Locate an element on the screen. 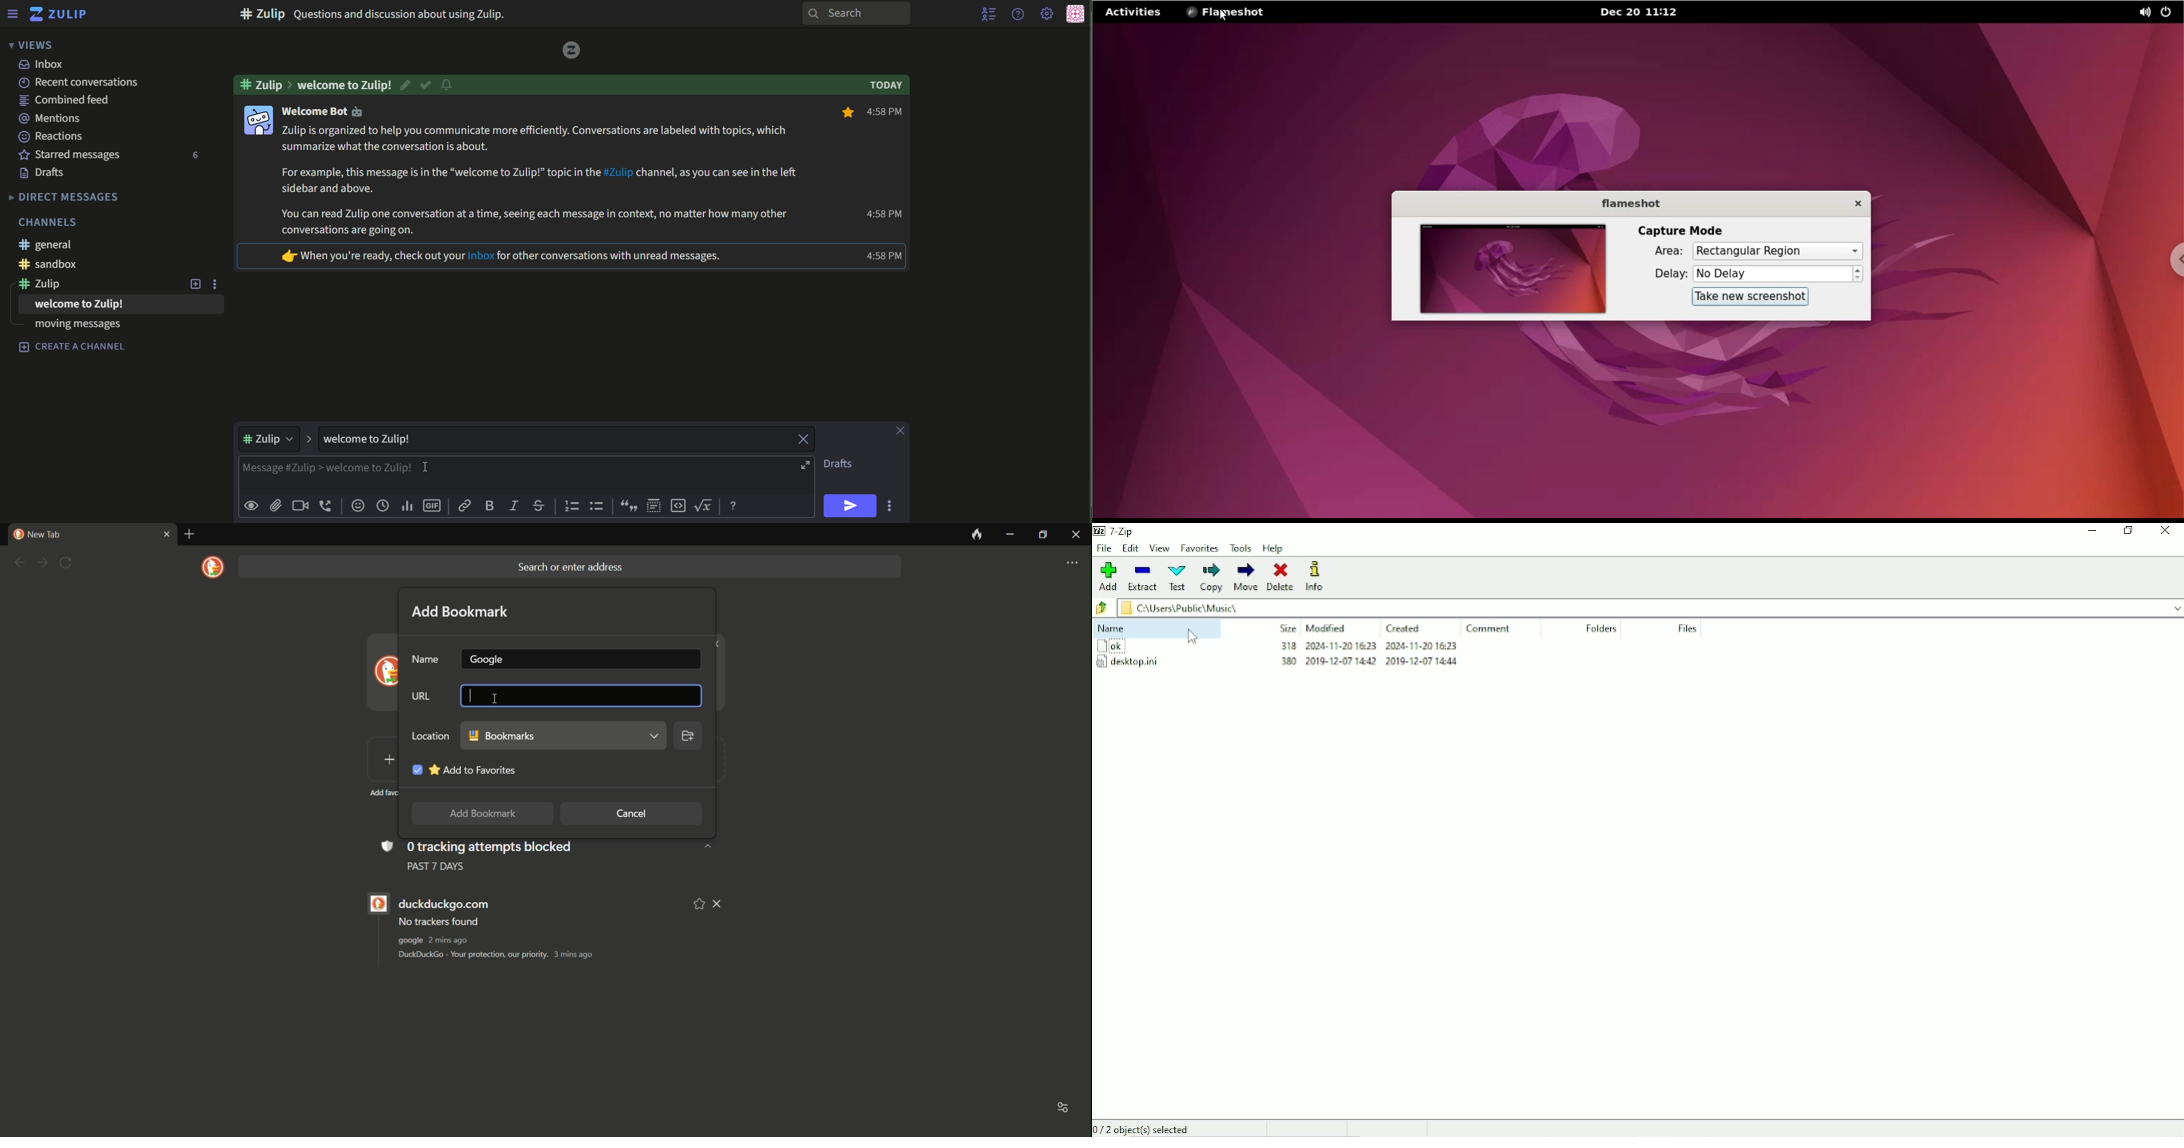 The width and height of the screenshot is (2184, 1148). add file is located at coordinates (276, 506).